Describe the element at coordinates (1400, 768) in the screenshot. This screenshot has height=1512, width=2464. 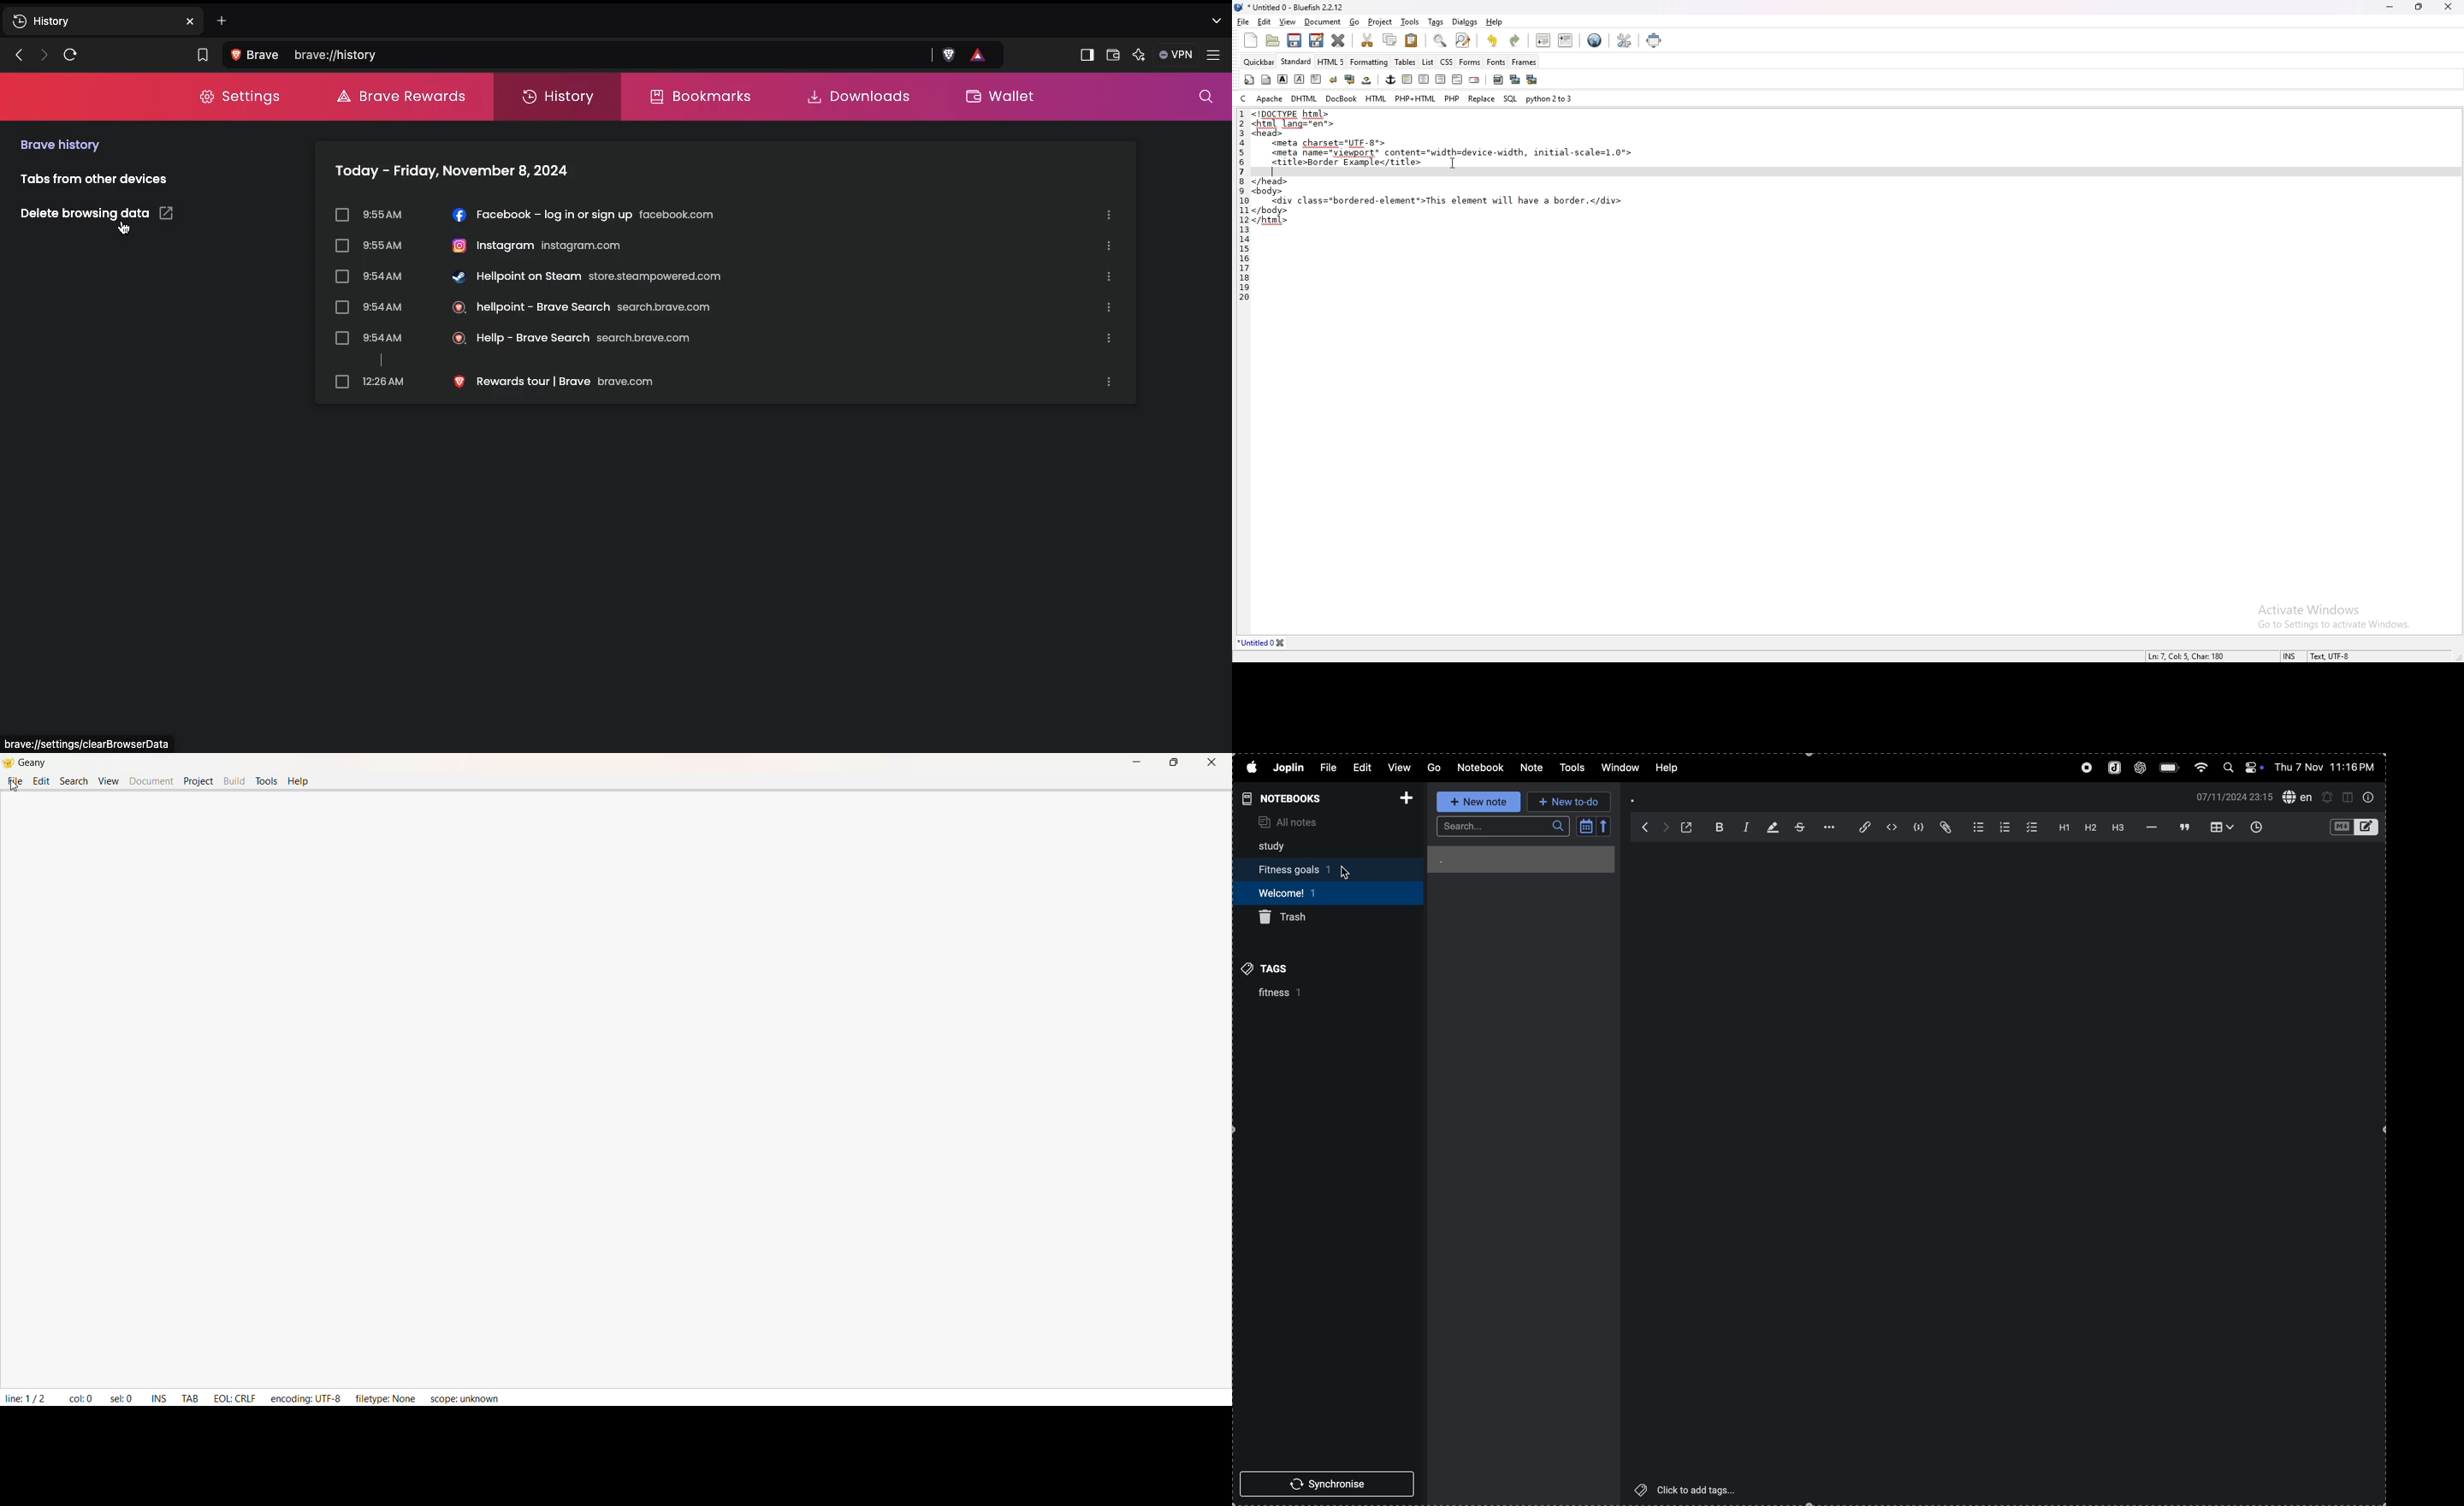
I see `view` at that location.